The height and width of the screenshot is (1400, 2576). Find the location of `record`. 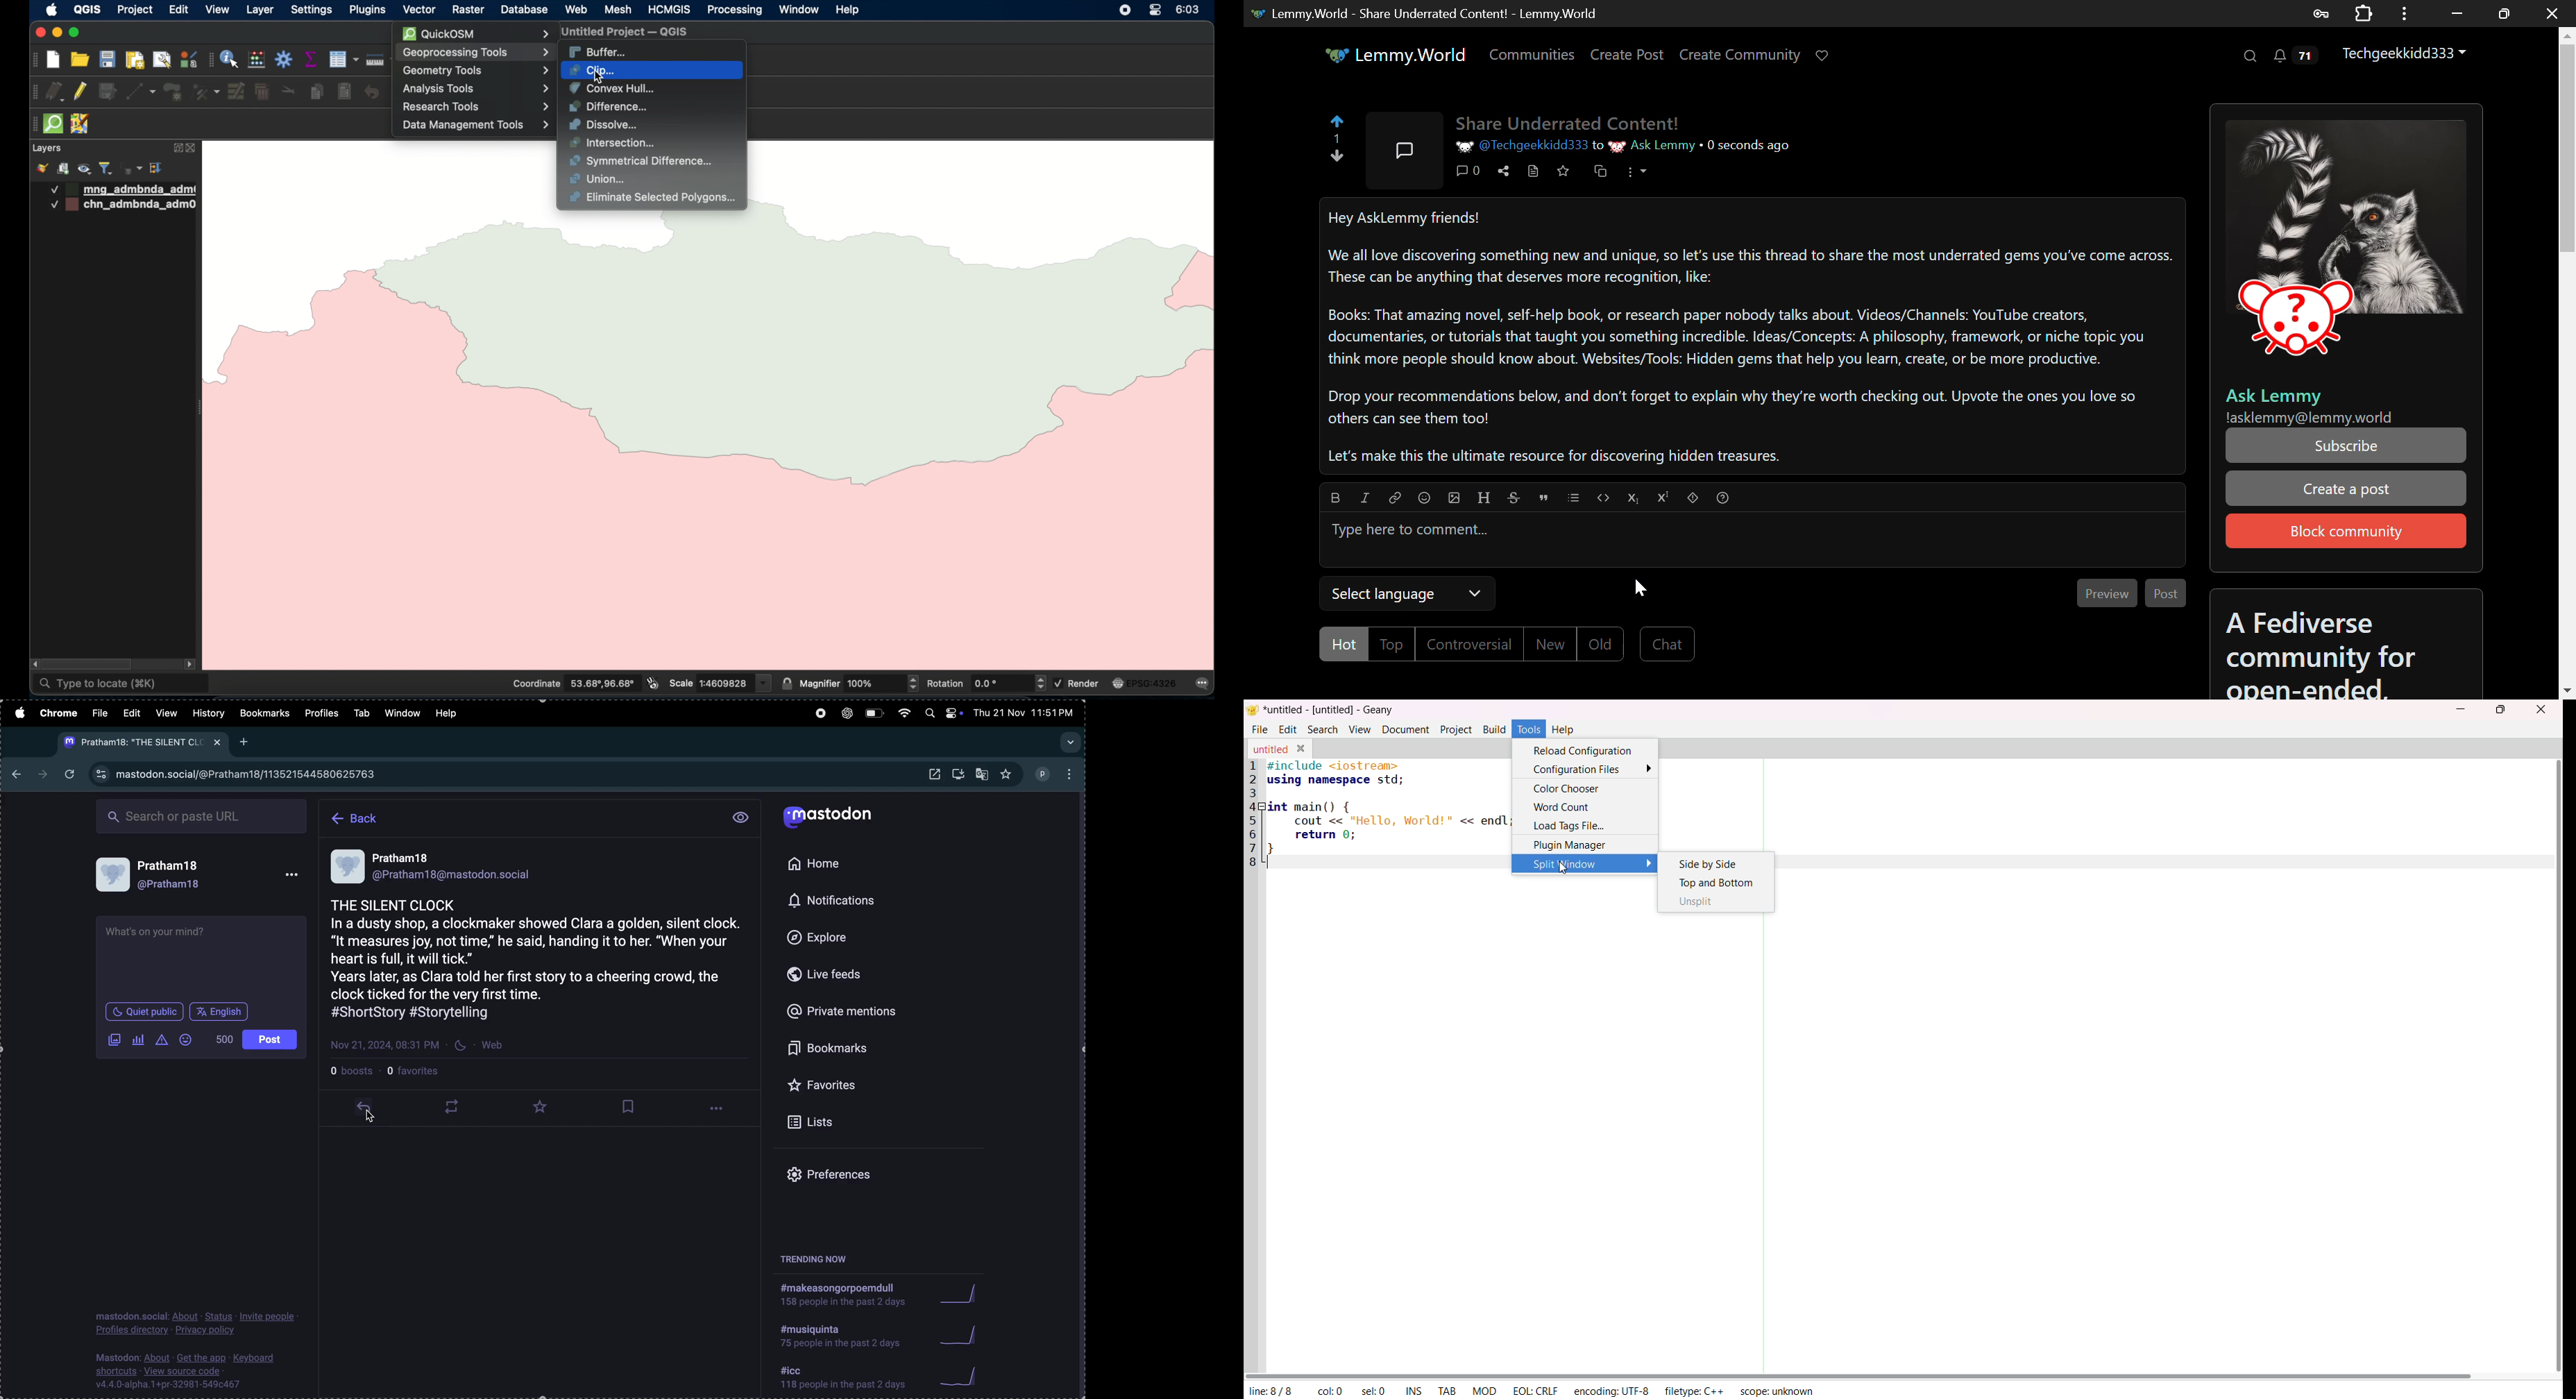

record is located at coordinates (822, 715).